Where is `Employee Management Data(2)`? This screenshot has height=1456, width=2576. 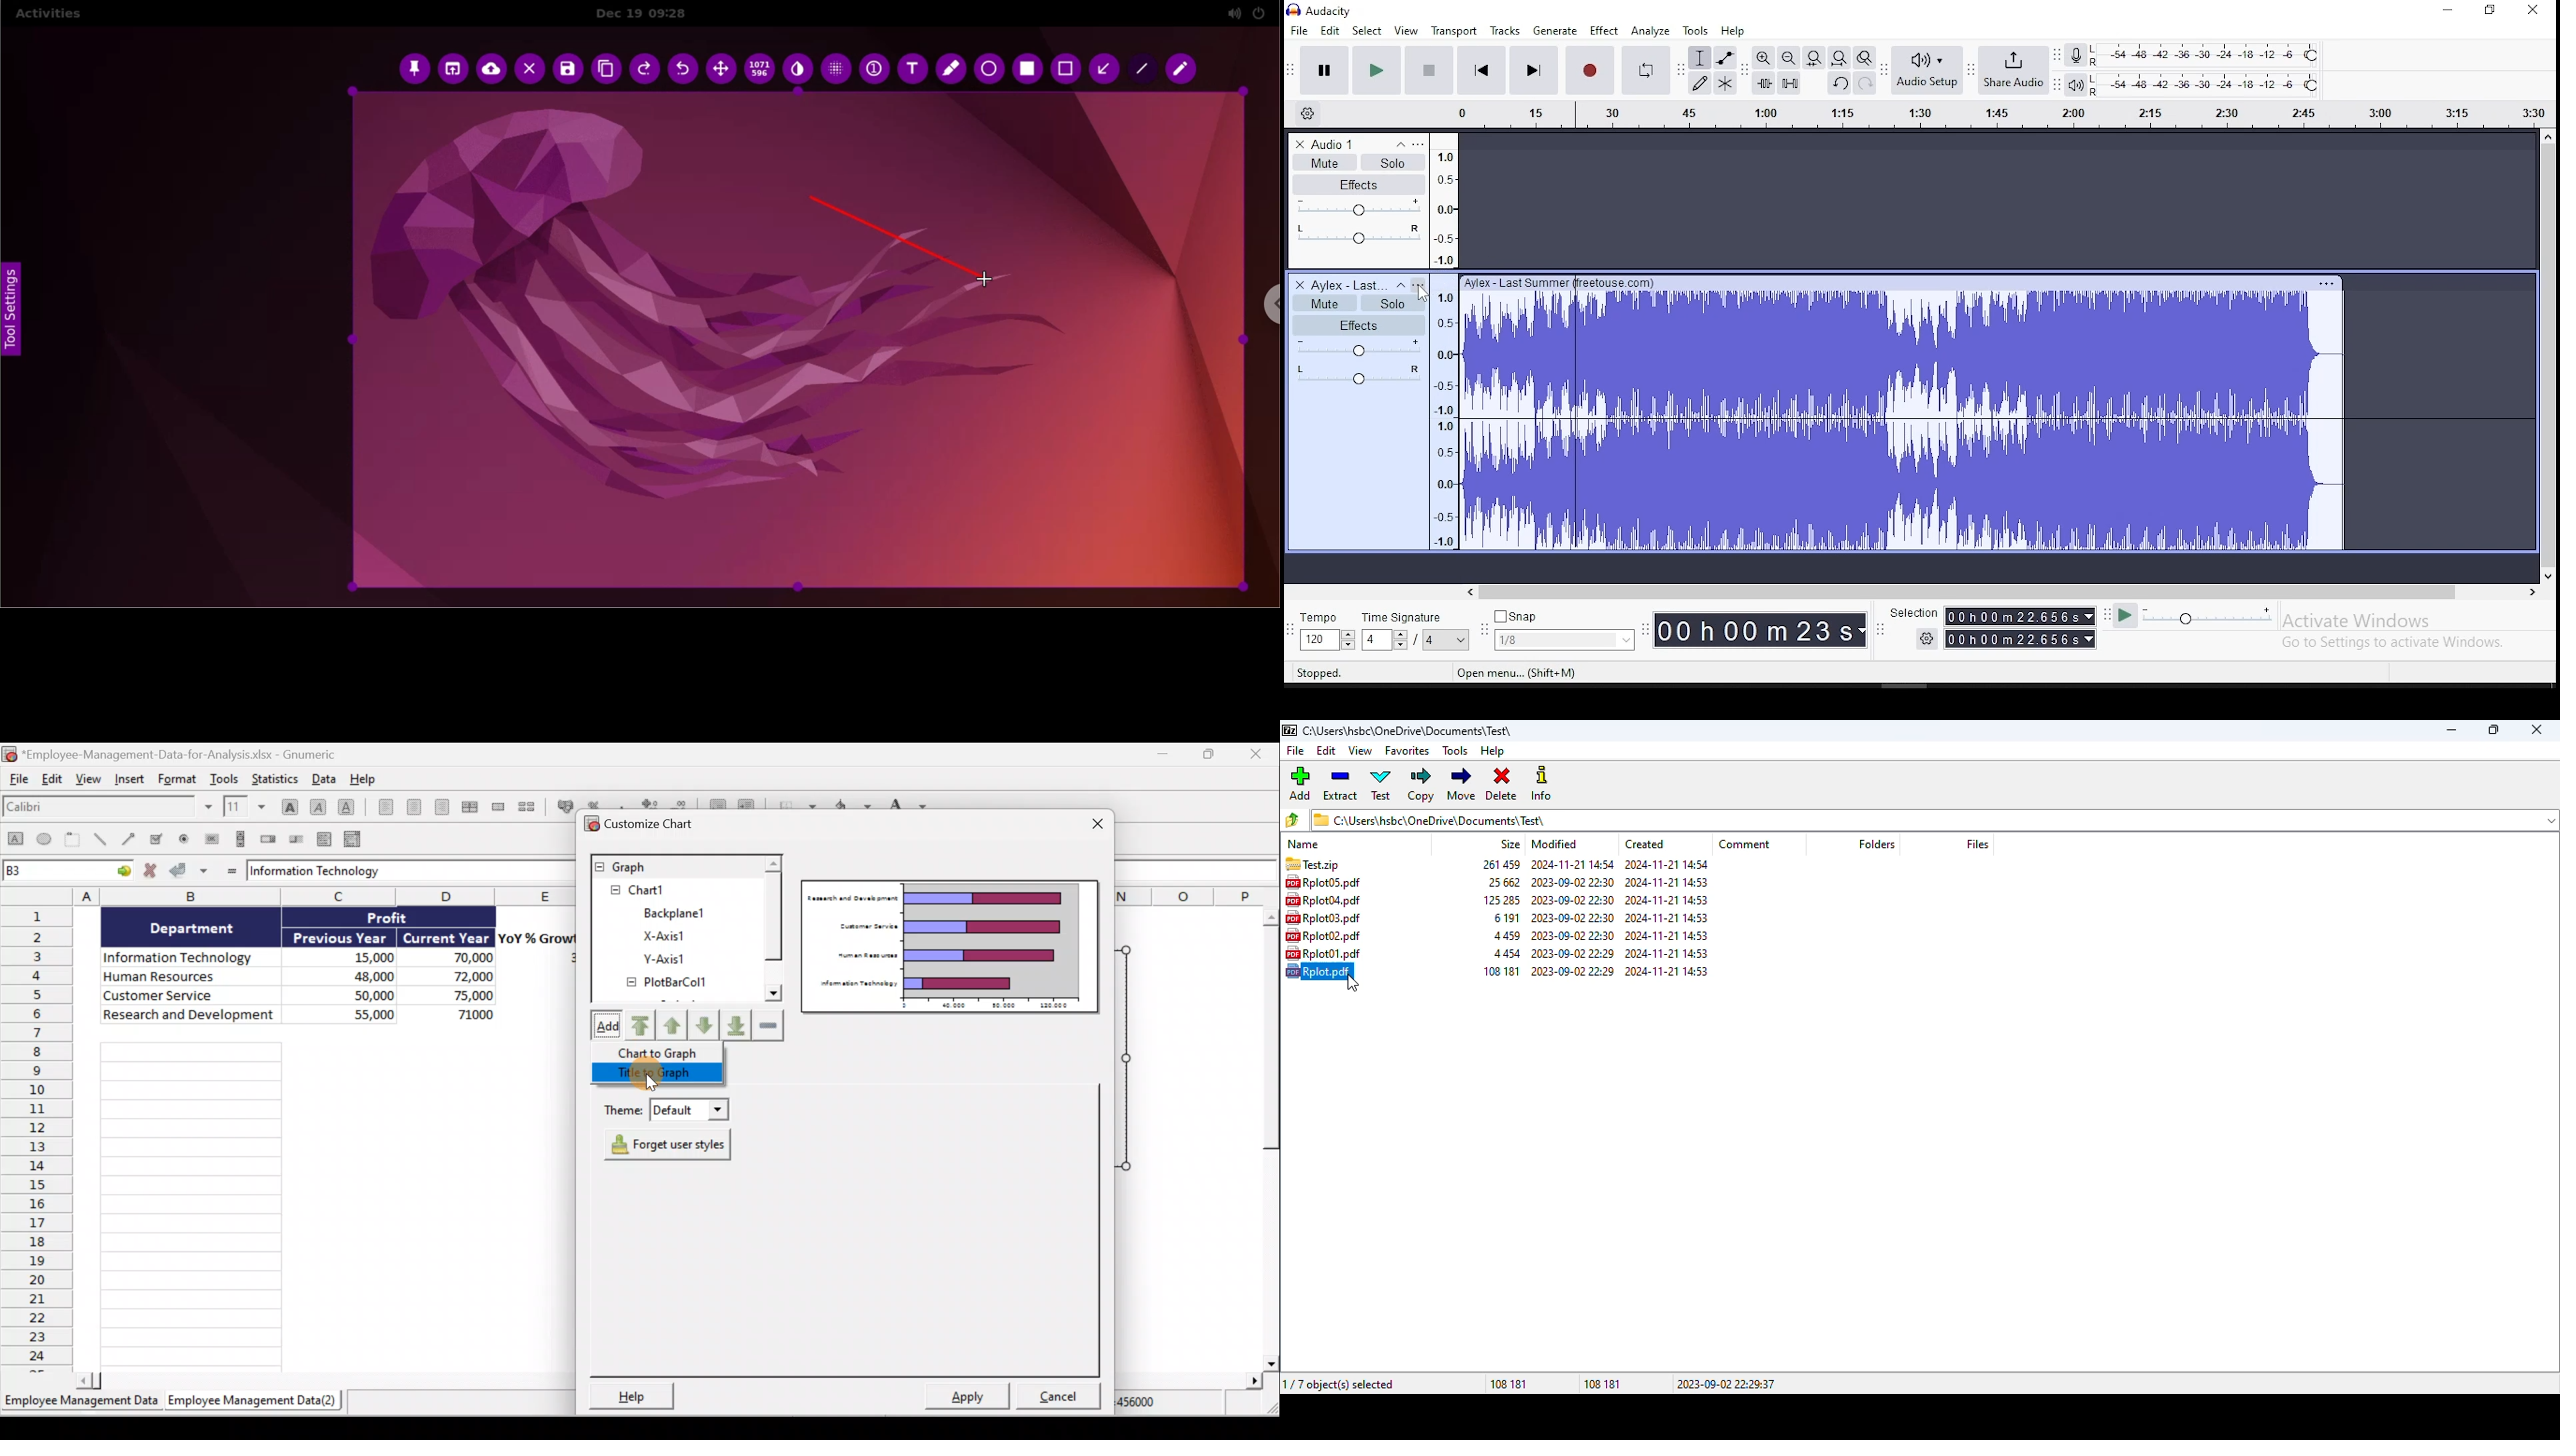 Employee Management Data(2) is located at coordinates (255, 1401).